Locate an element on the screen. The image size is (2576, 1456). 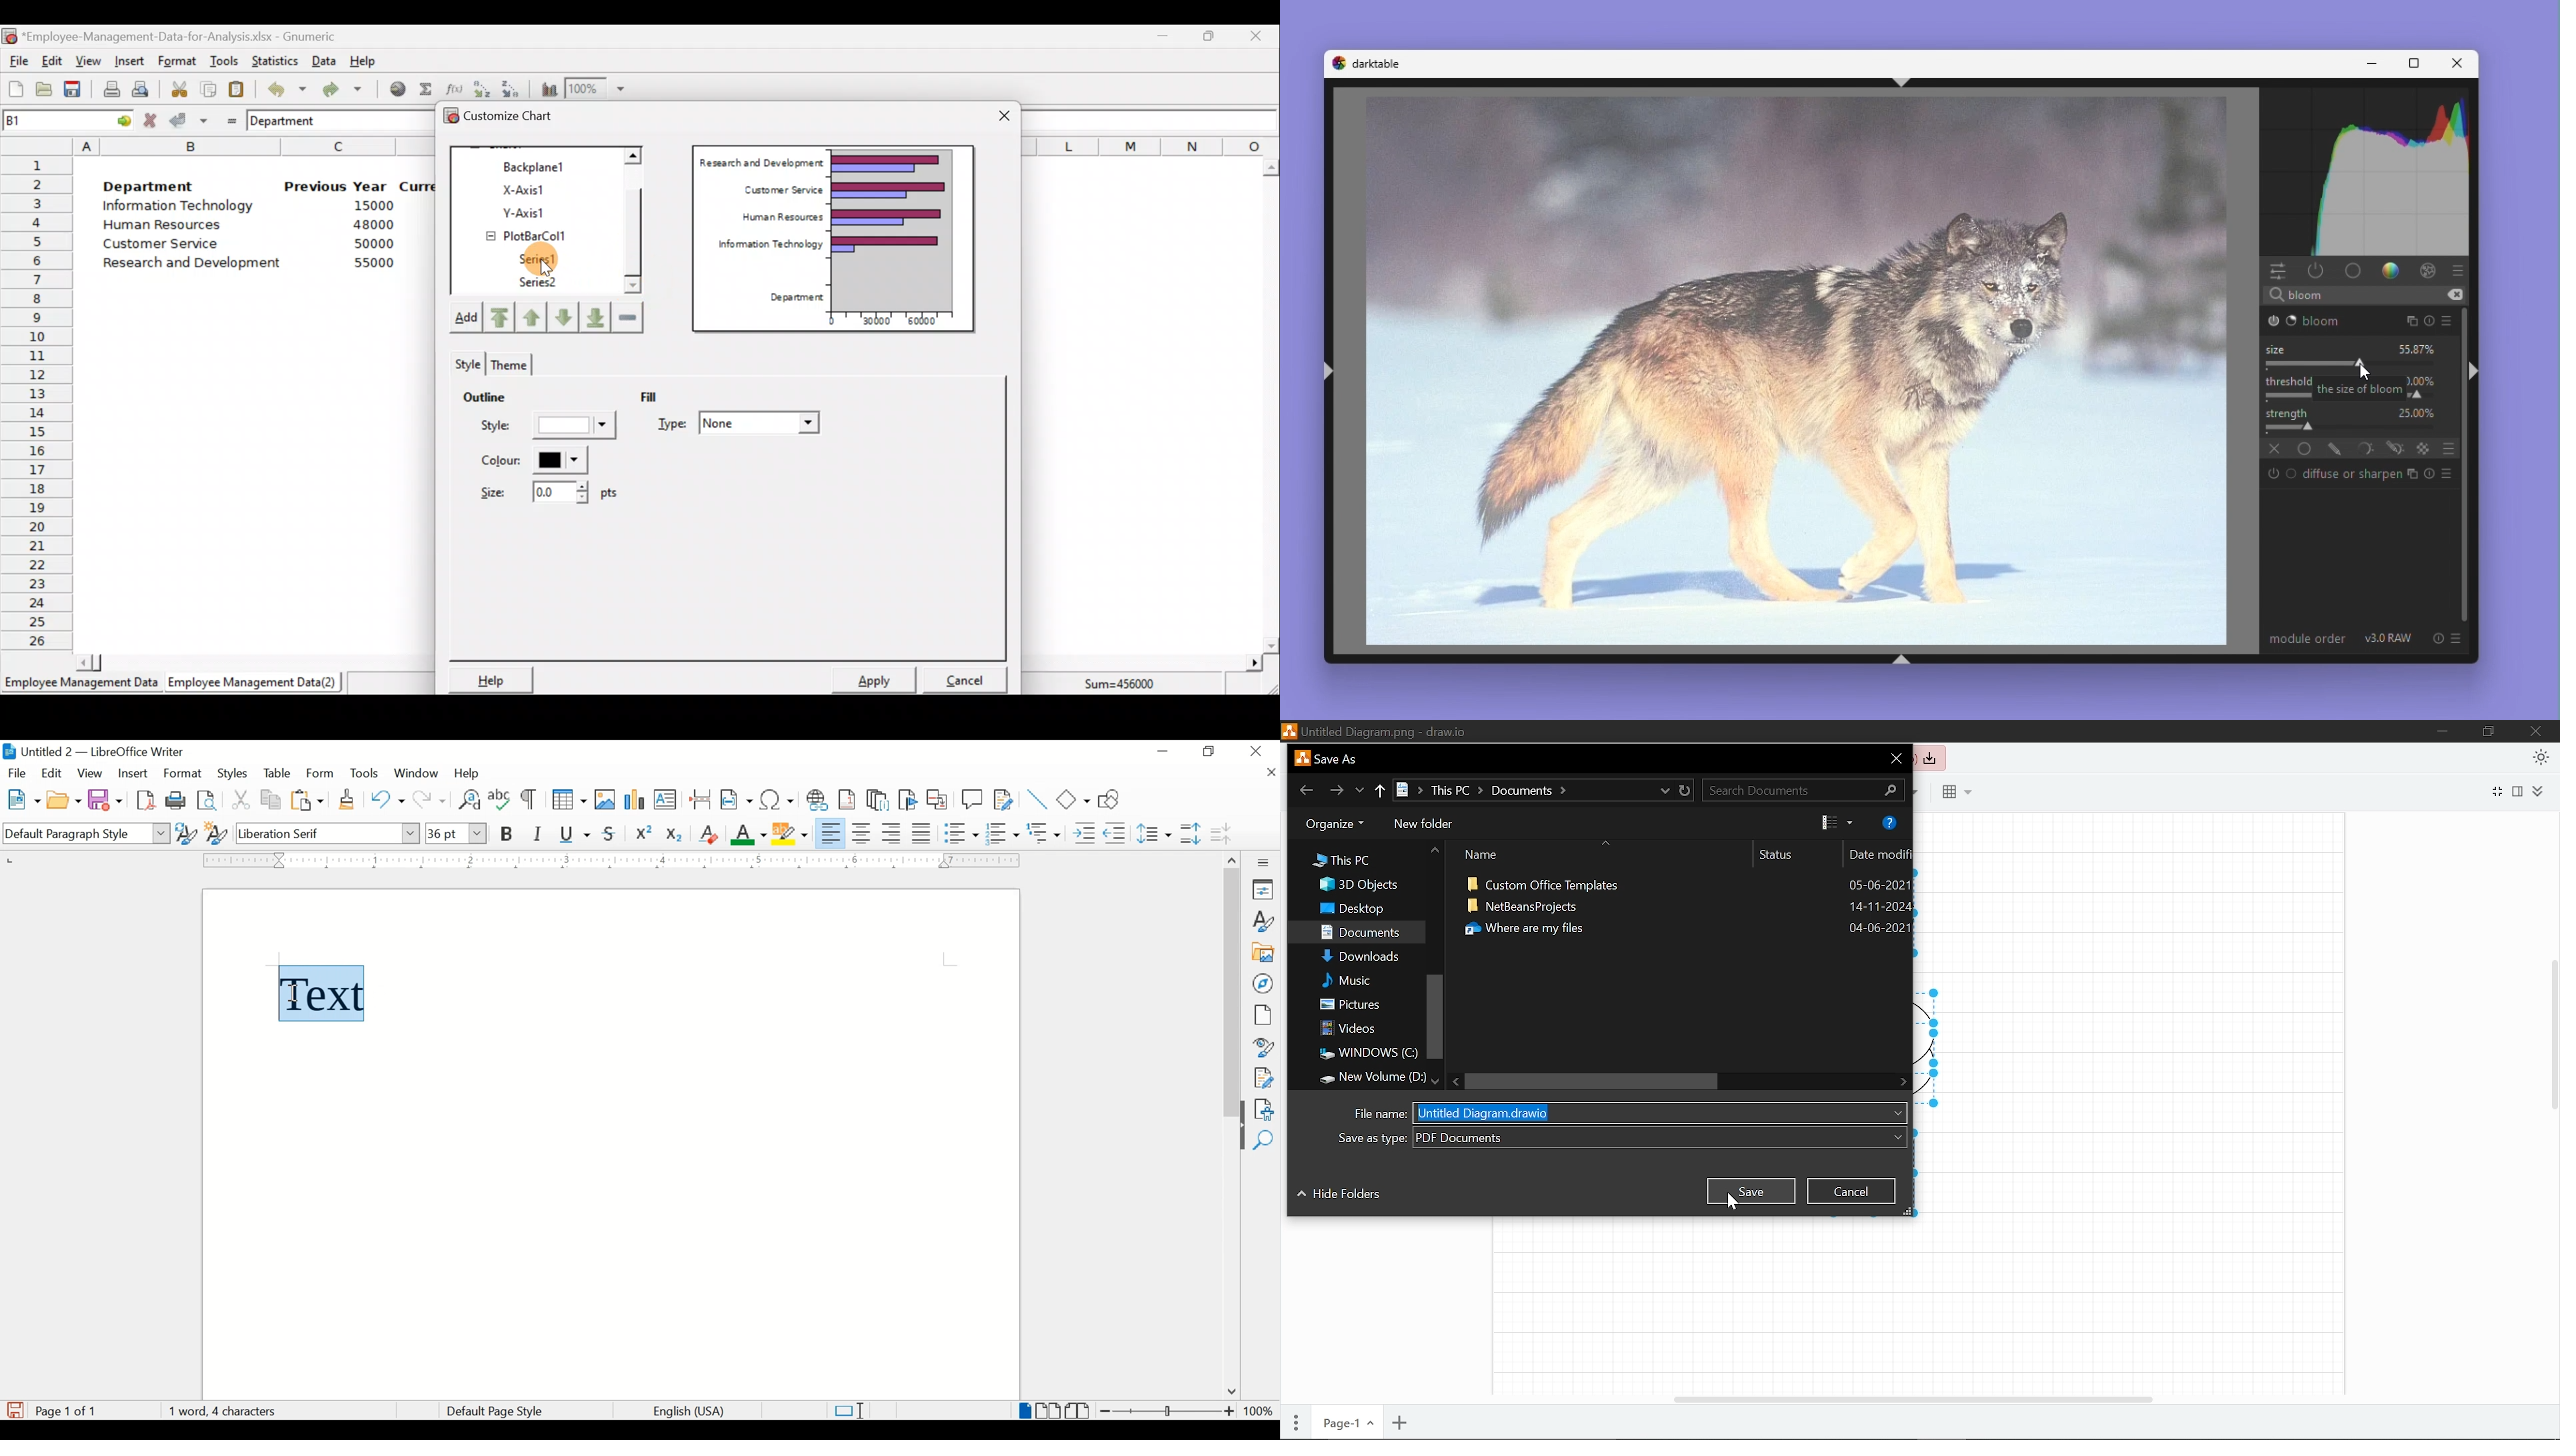
manage changes is located at coordinates (1263, 1078).